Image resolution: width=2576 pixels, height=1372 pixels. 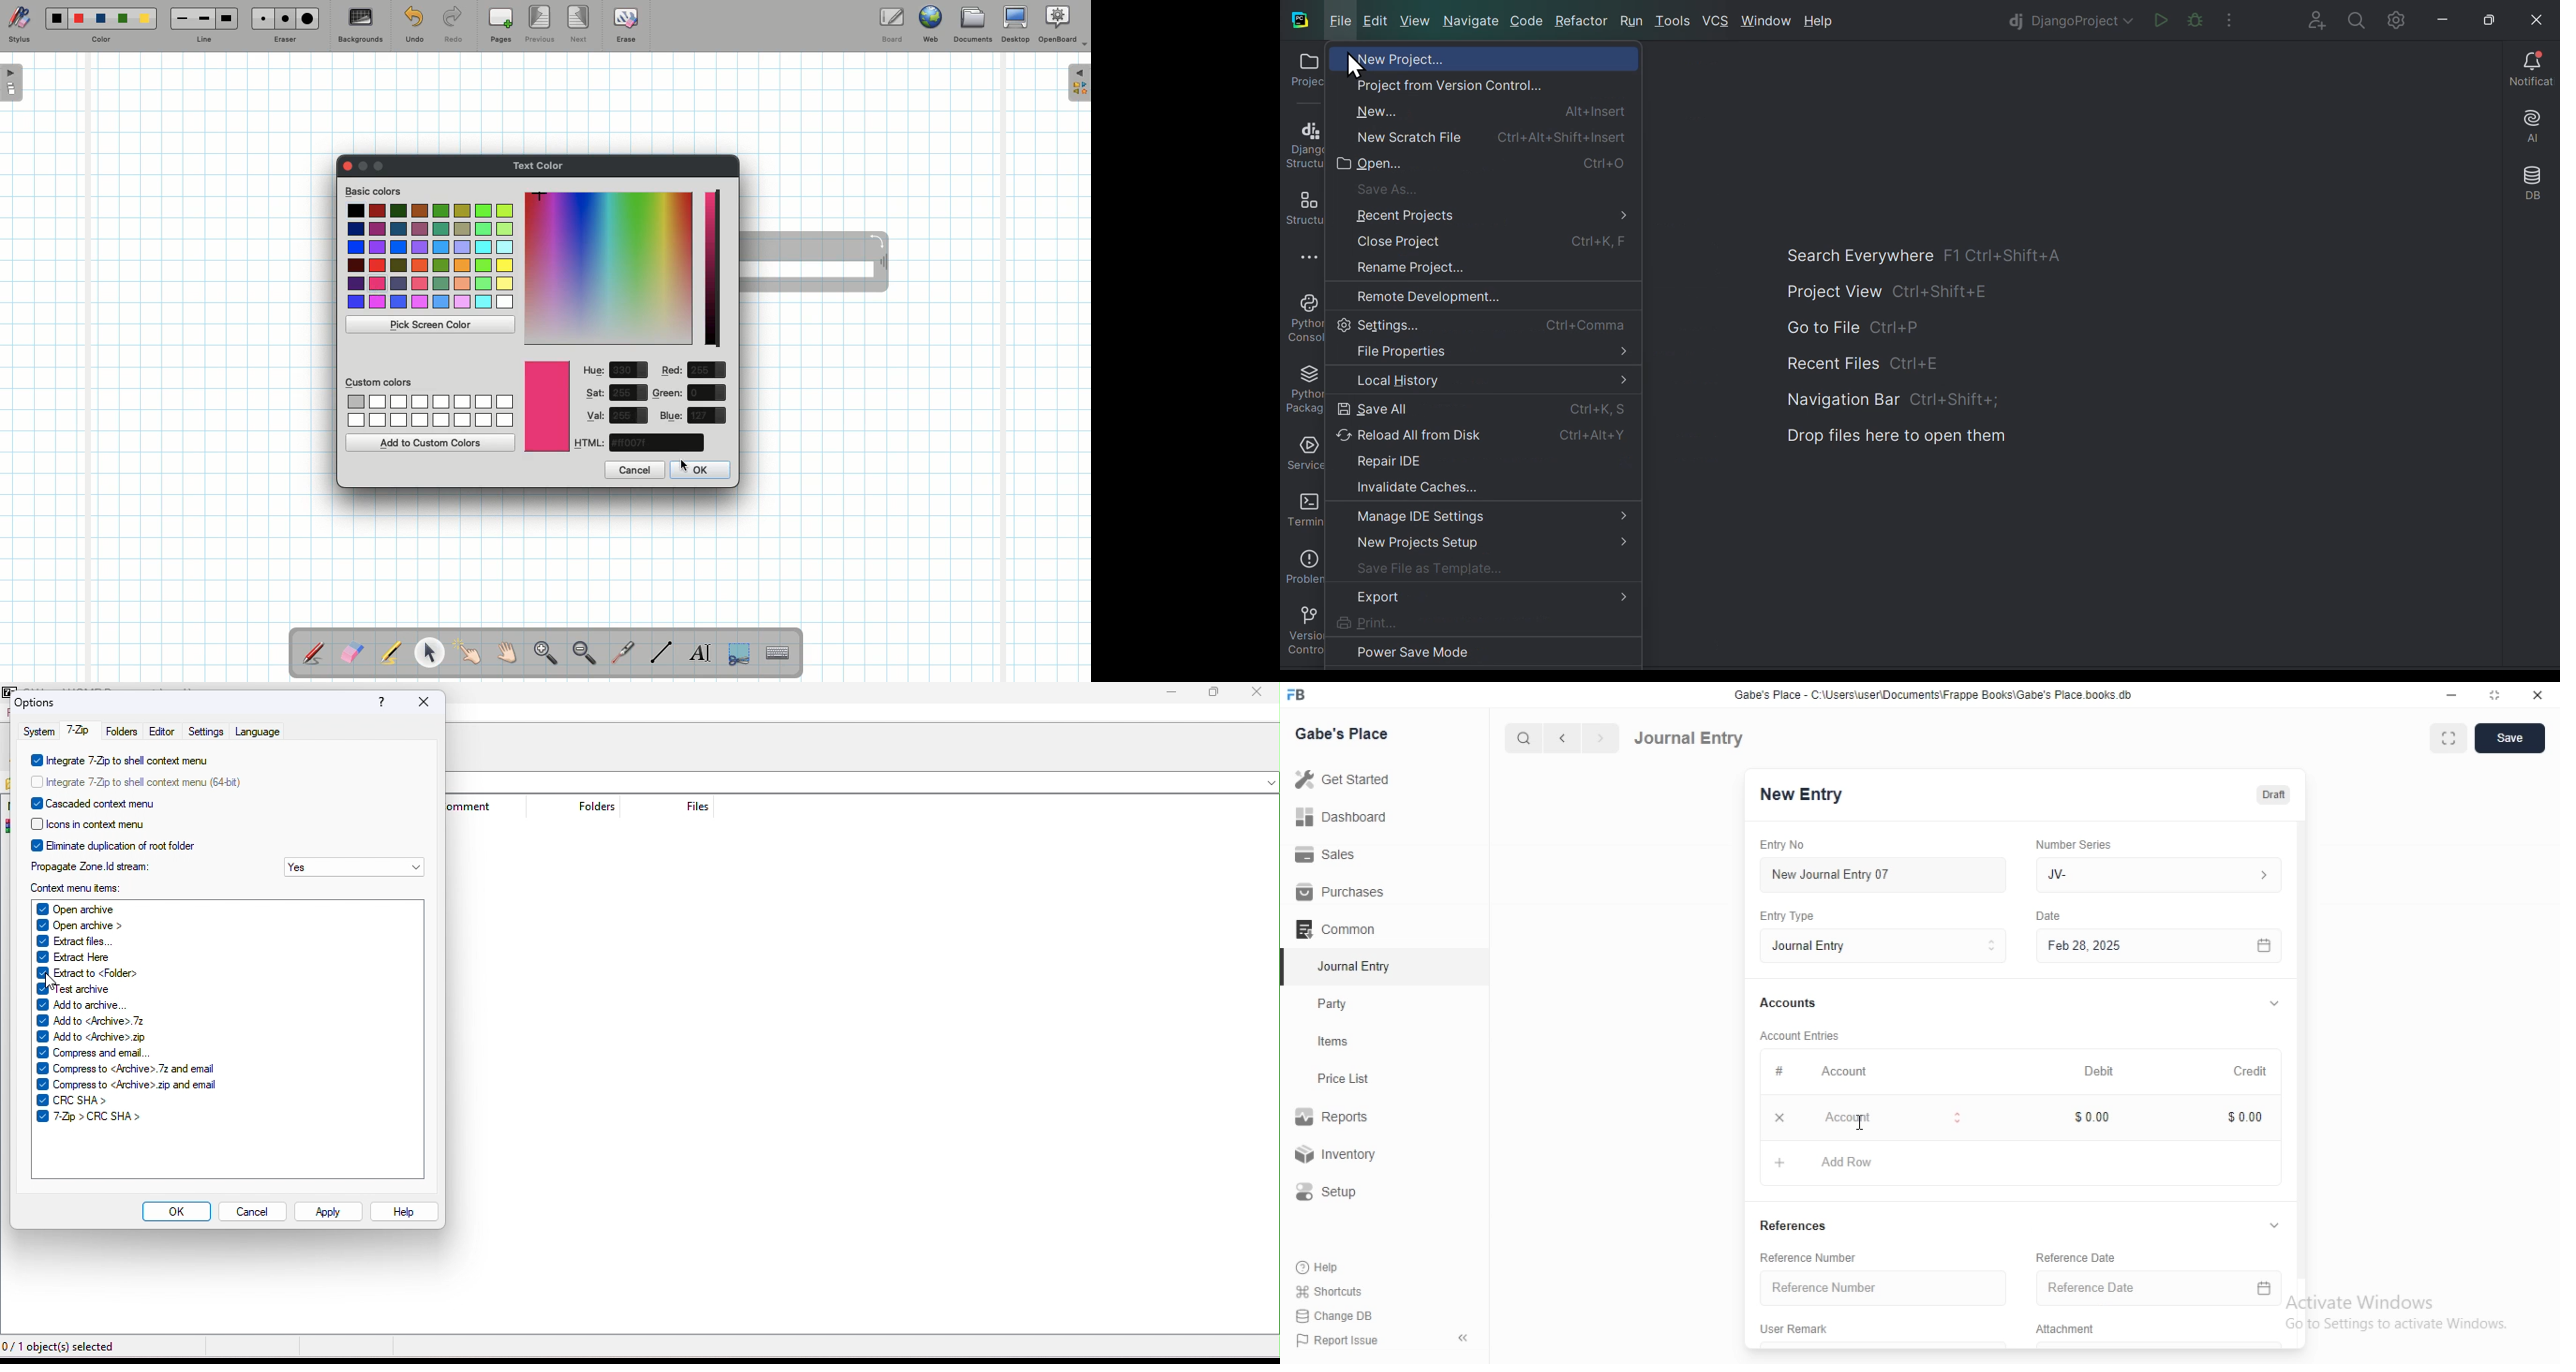 What do you see at coordinates (1602, 738) in the screenshot?
I see `forward` at bounding box center [1602, 738].